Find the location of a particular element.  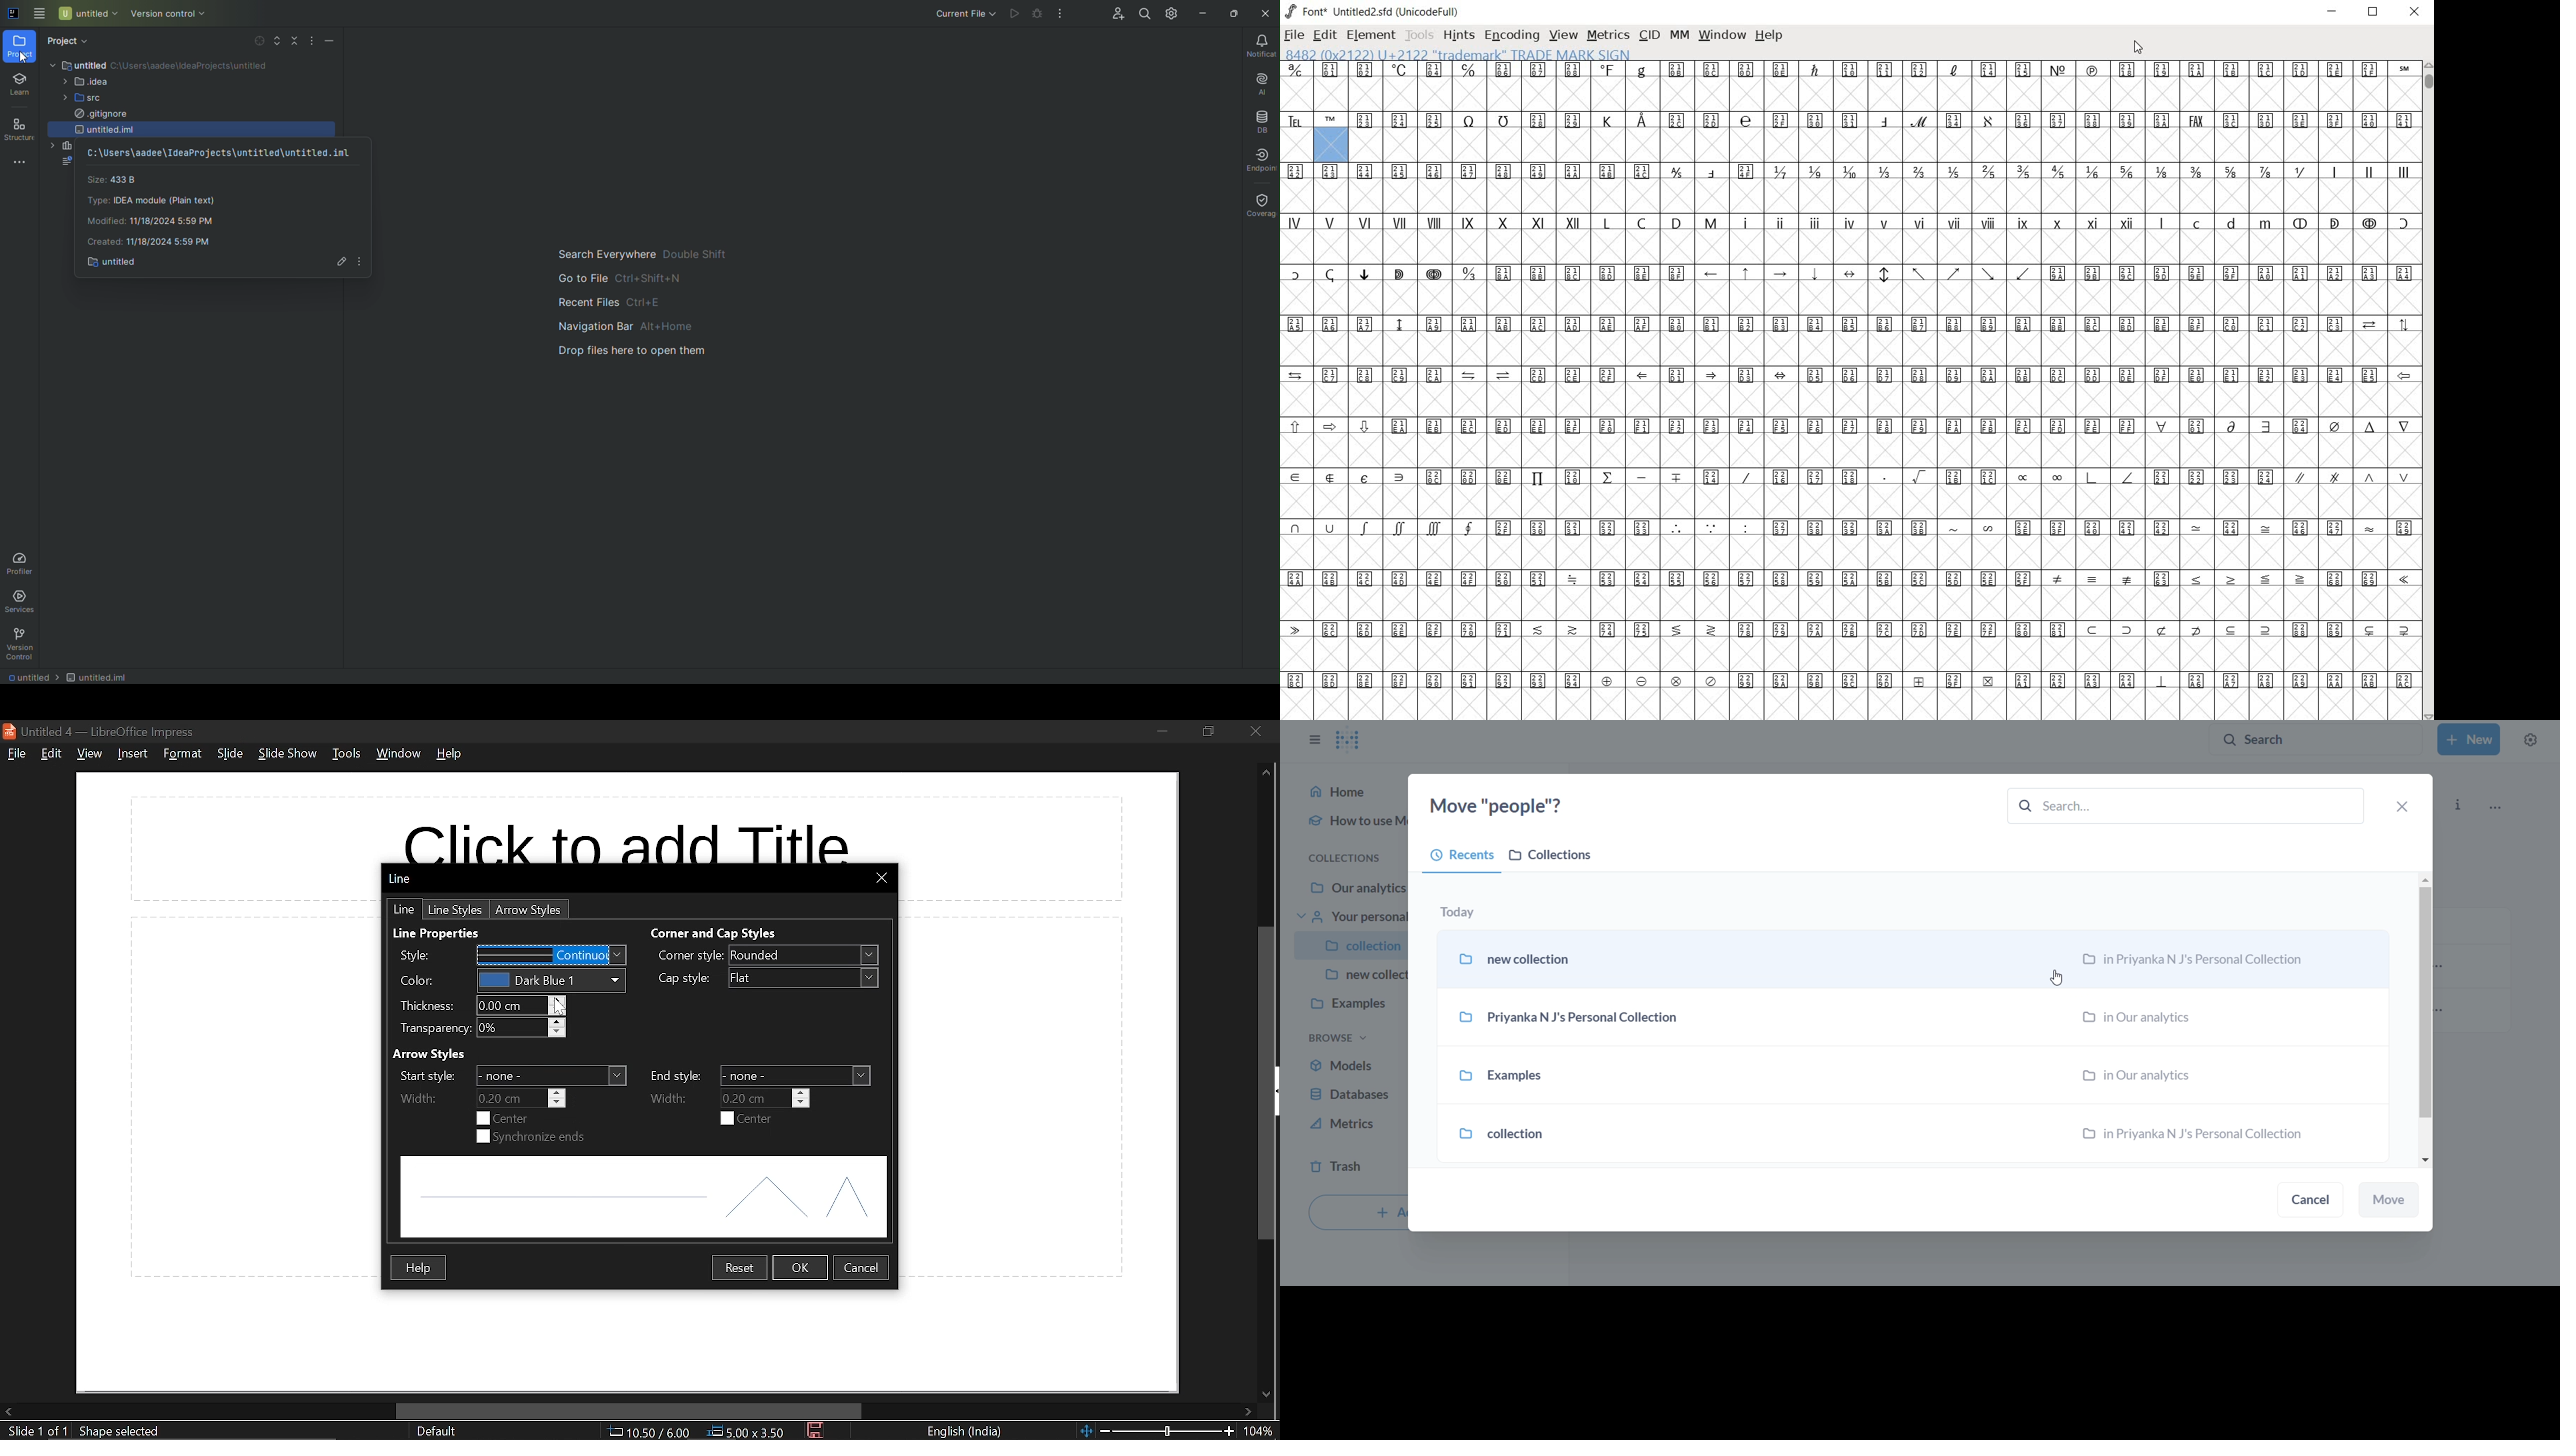

thickness is located at coordinates (520, 1006).